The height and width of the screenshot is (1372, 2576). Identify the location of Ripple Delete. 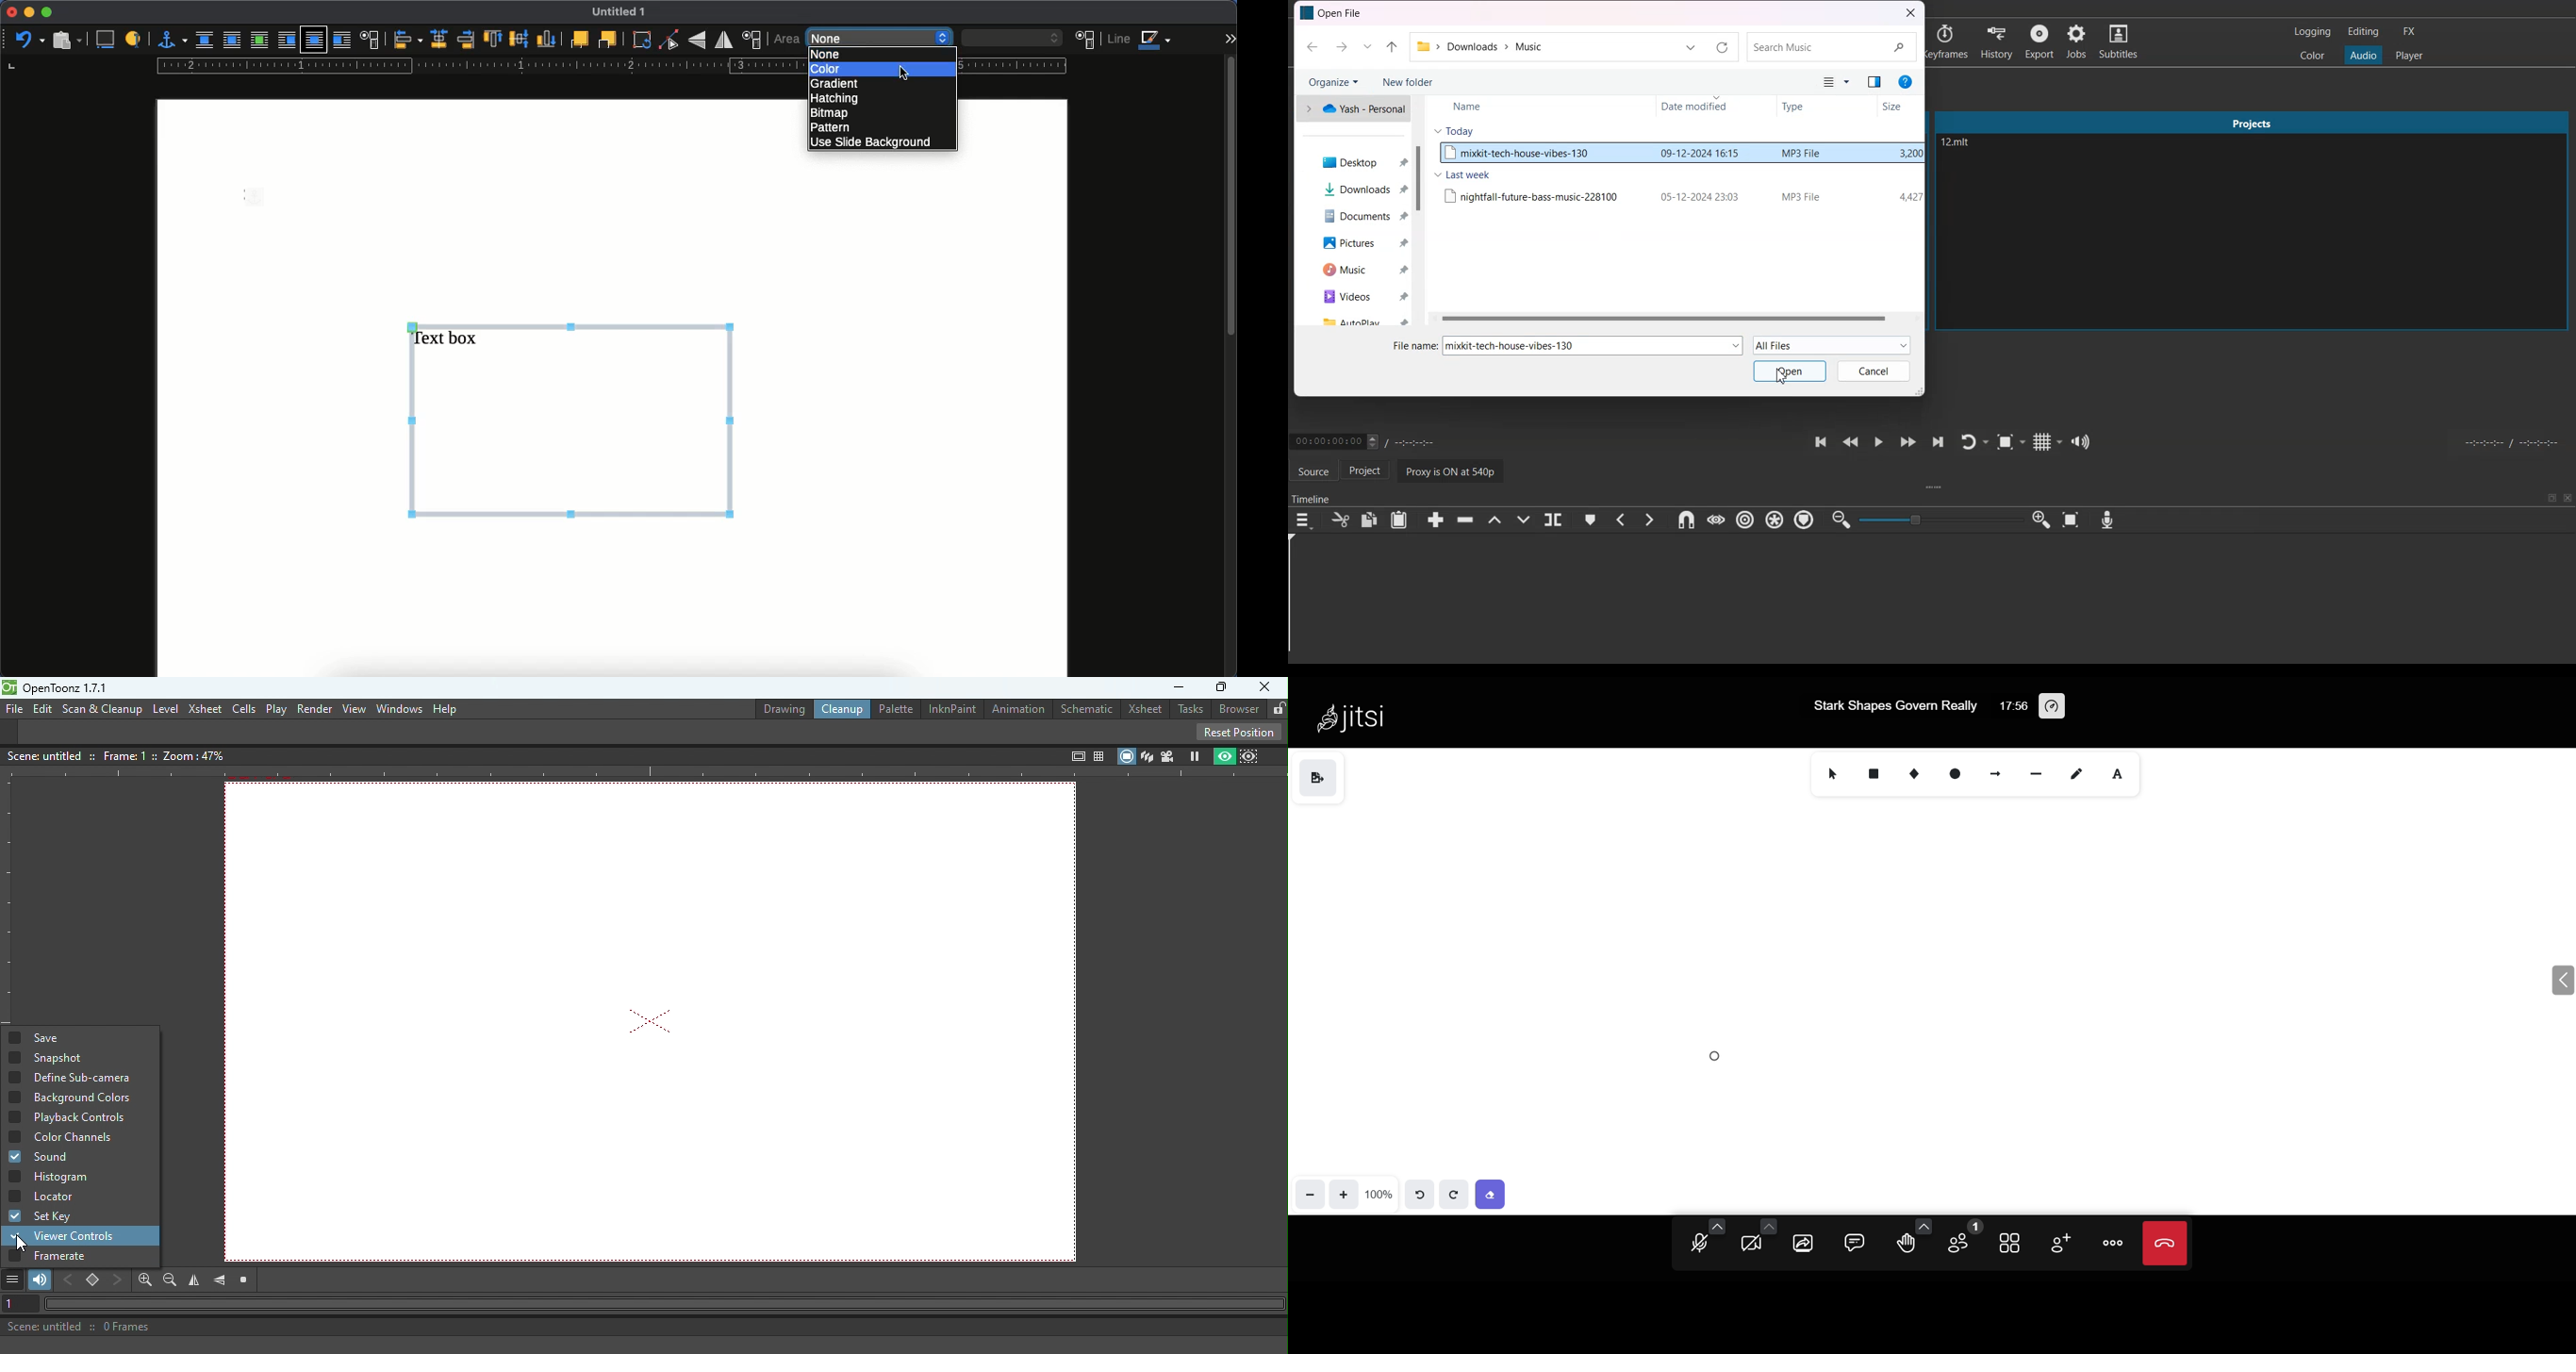
(1462, 521).